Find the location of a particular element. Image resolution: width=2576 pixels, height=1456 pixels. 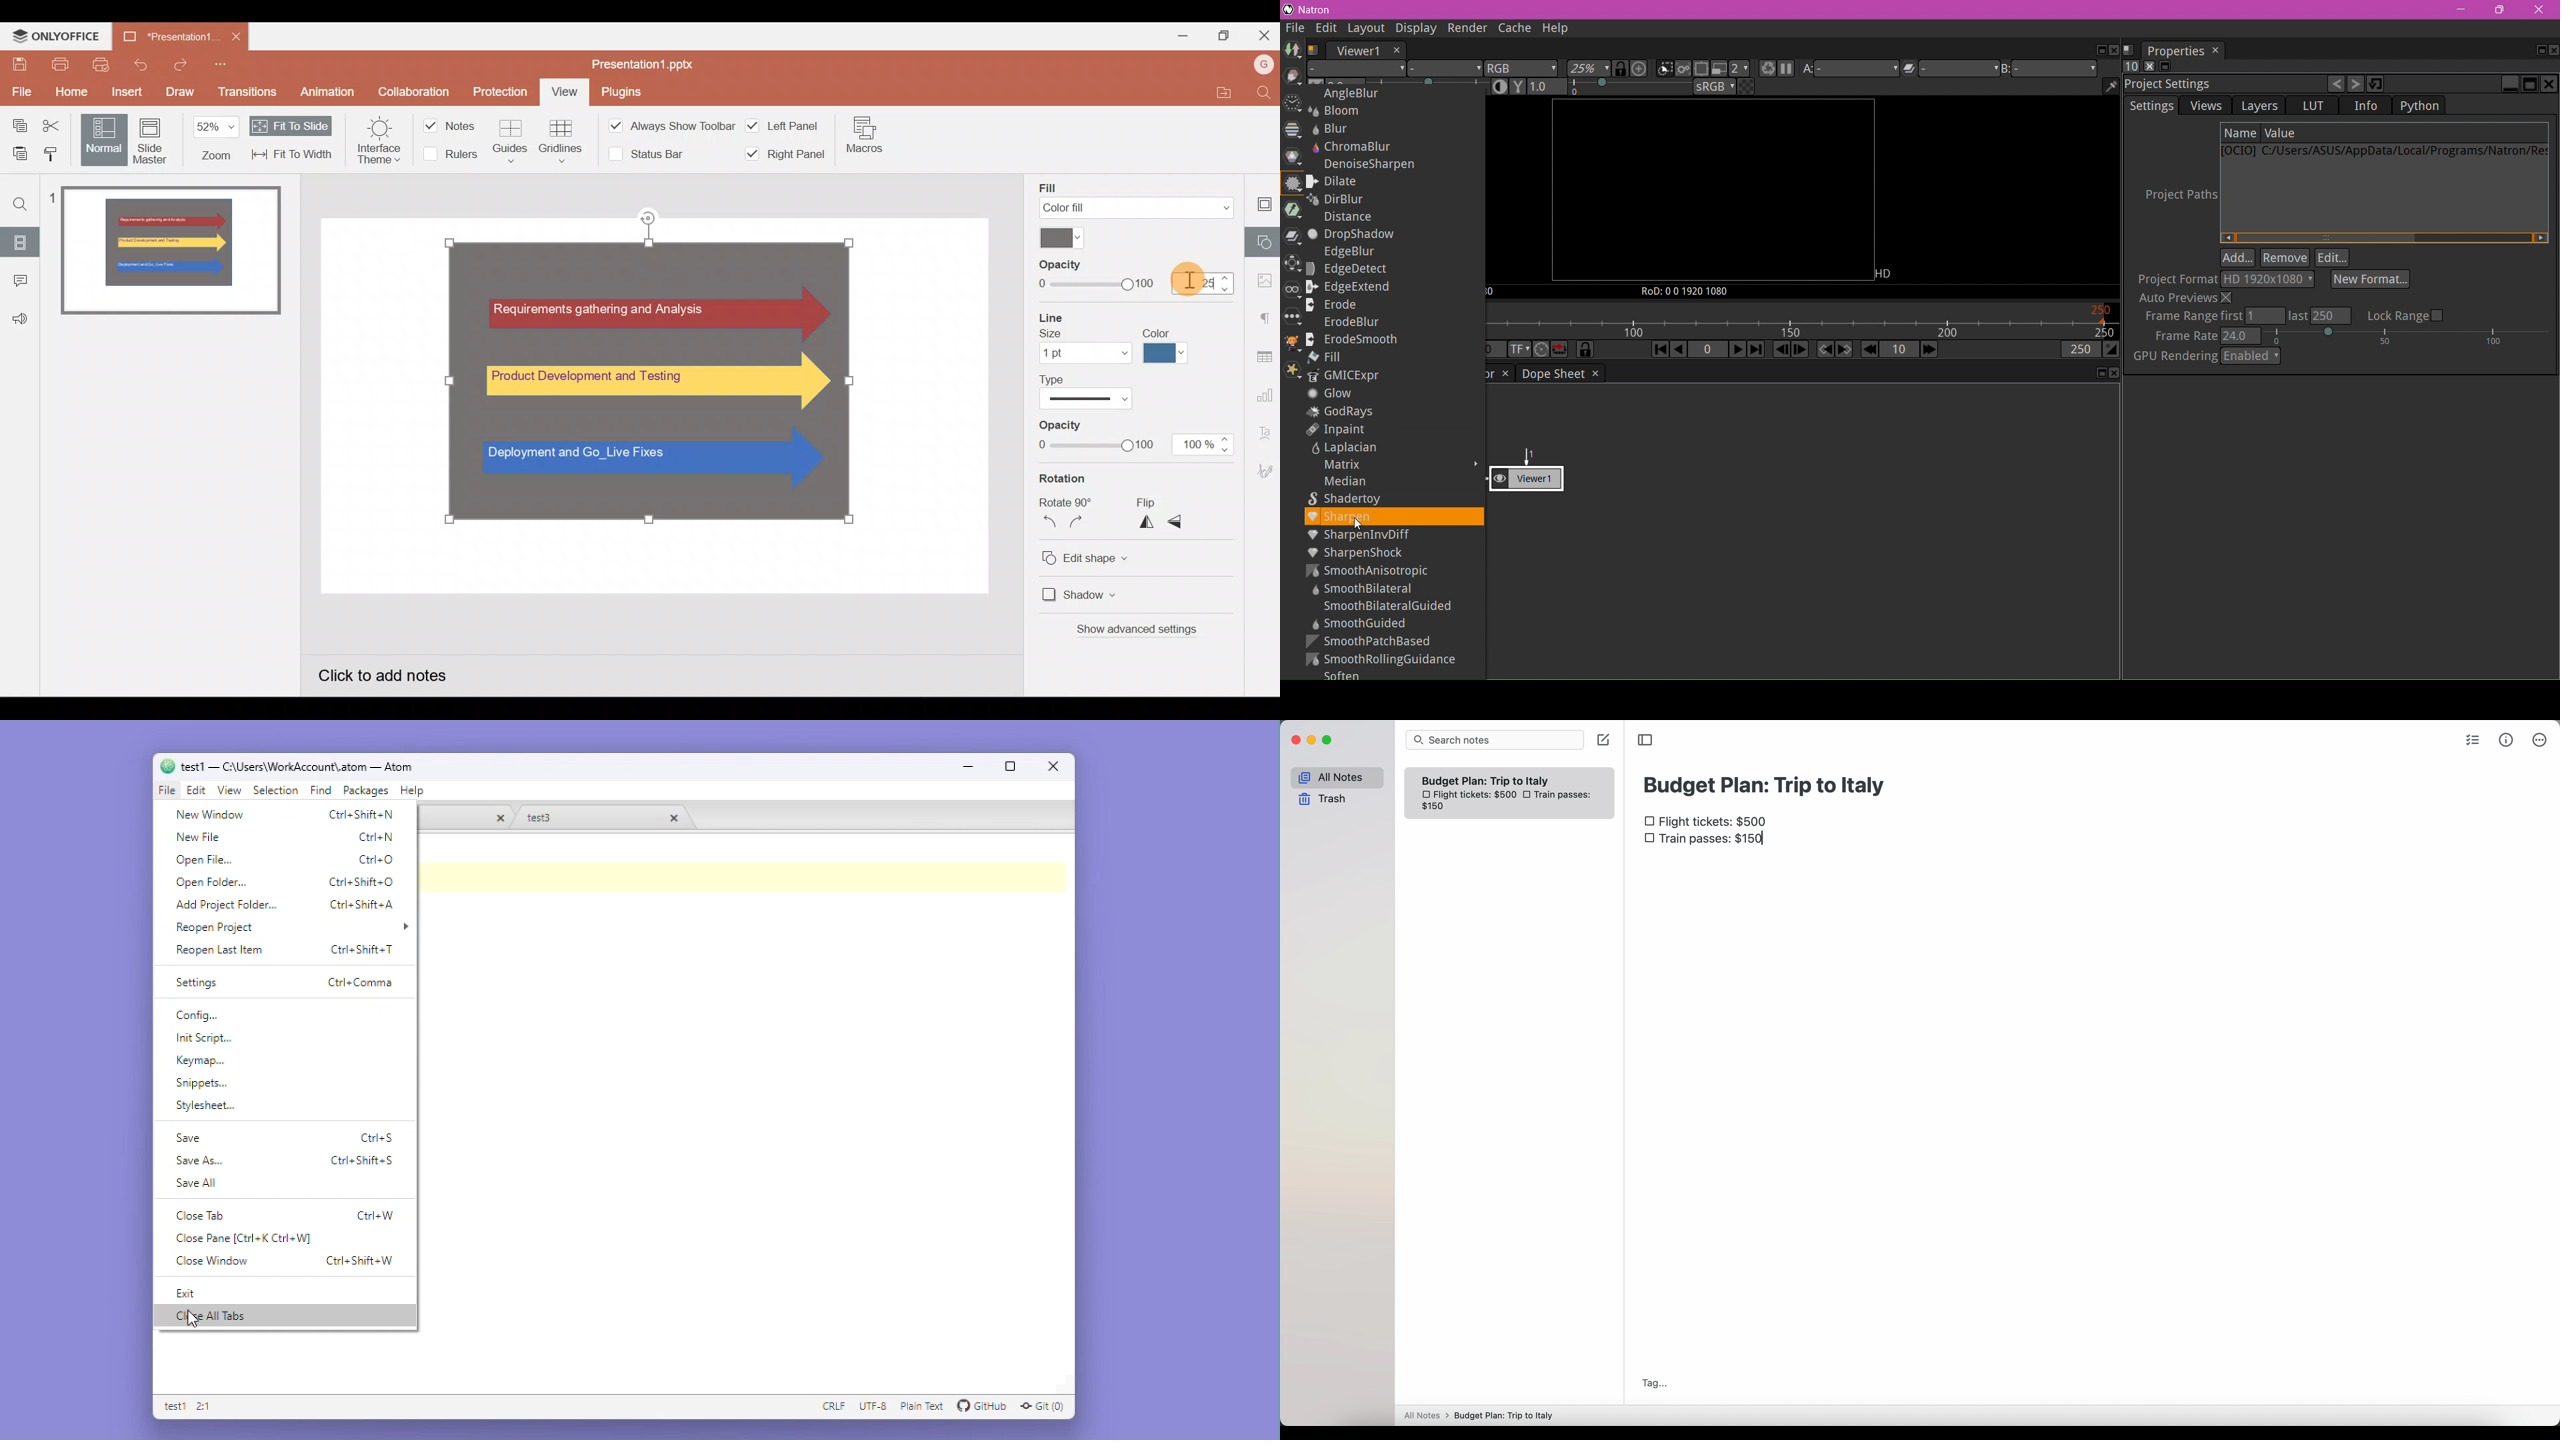

Zoom is located at coordinates (213, 140).